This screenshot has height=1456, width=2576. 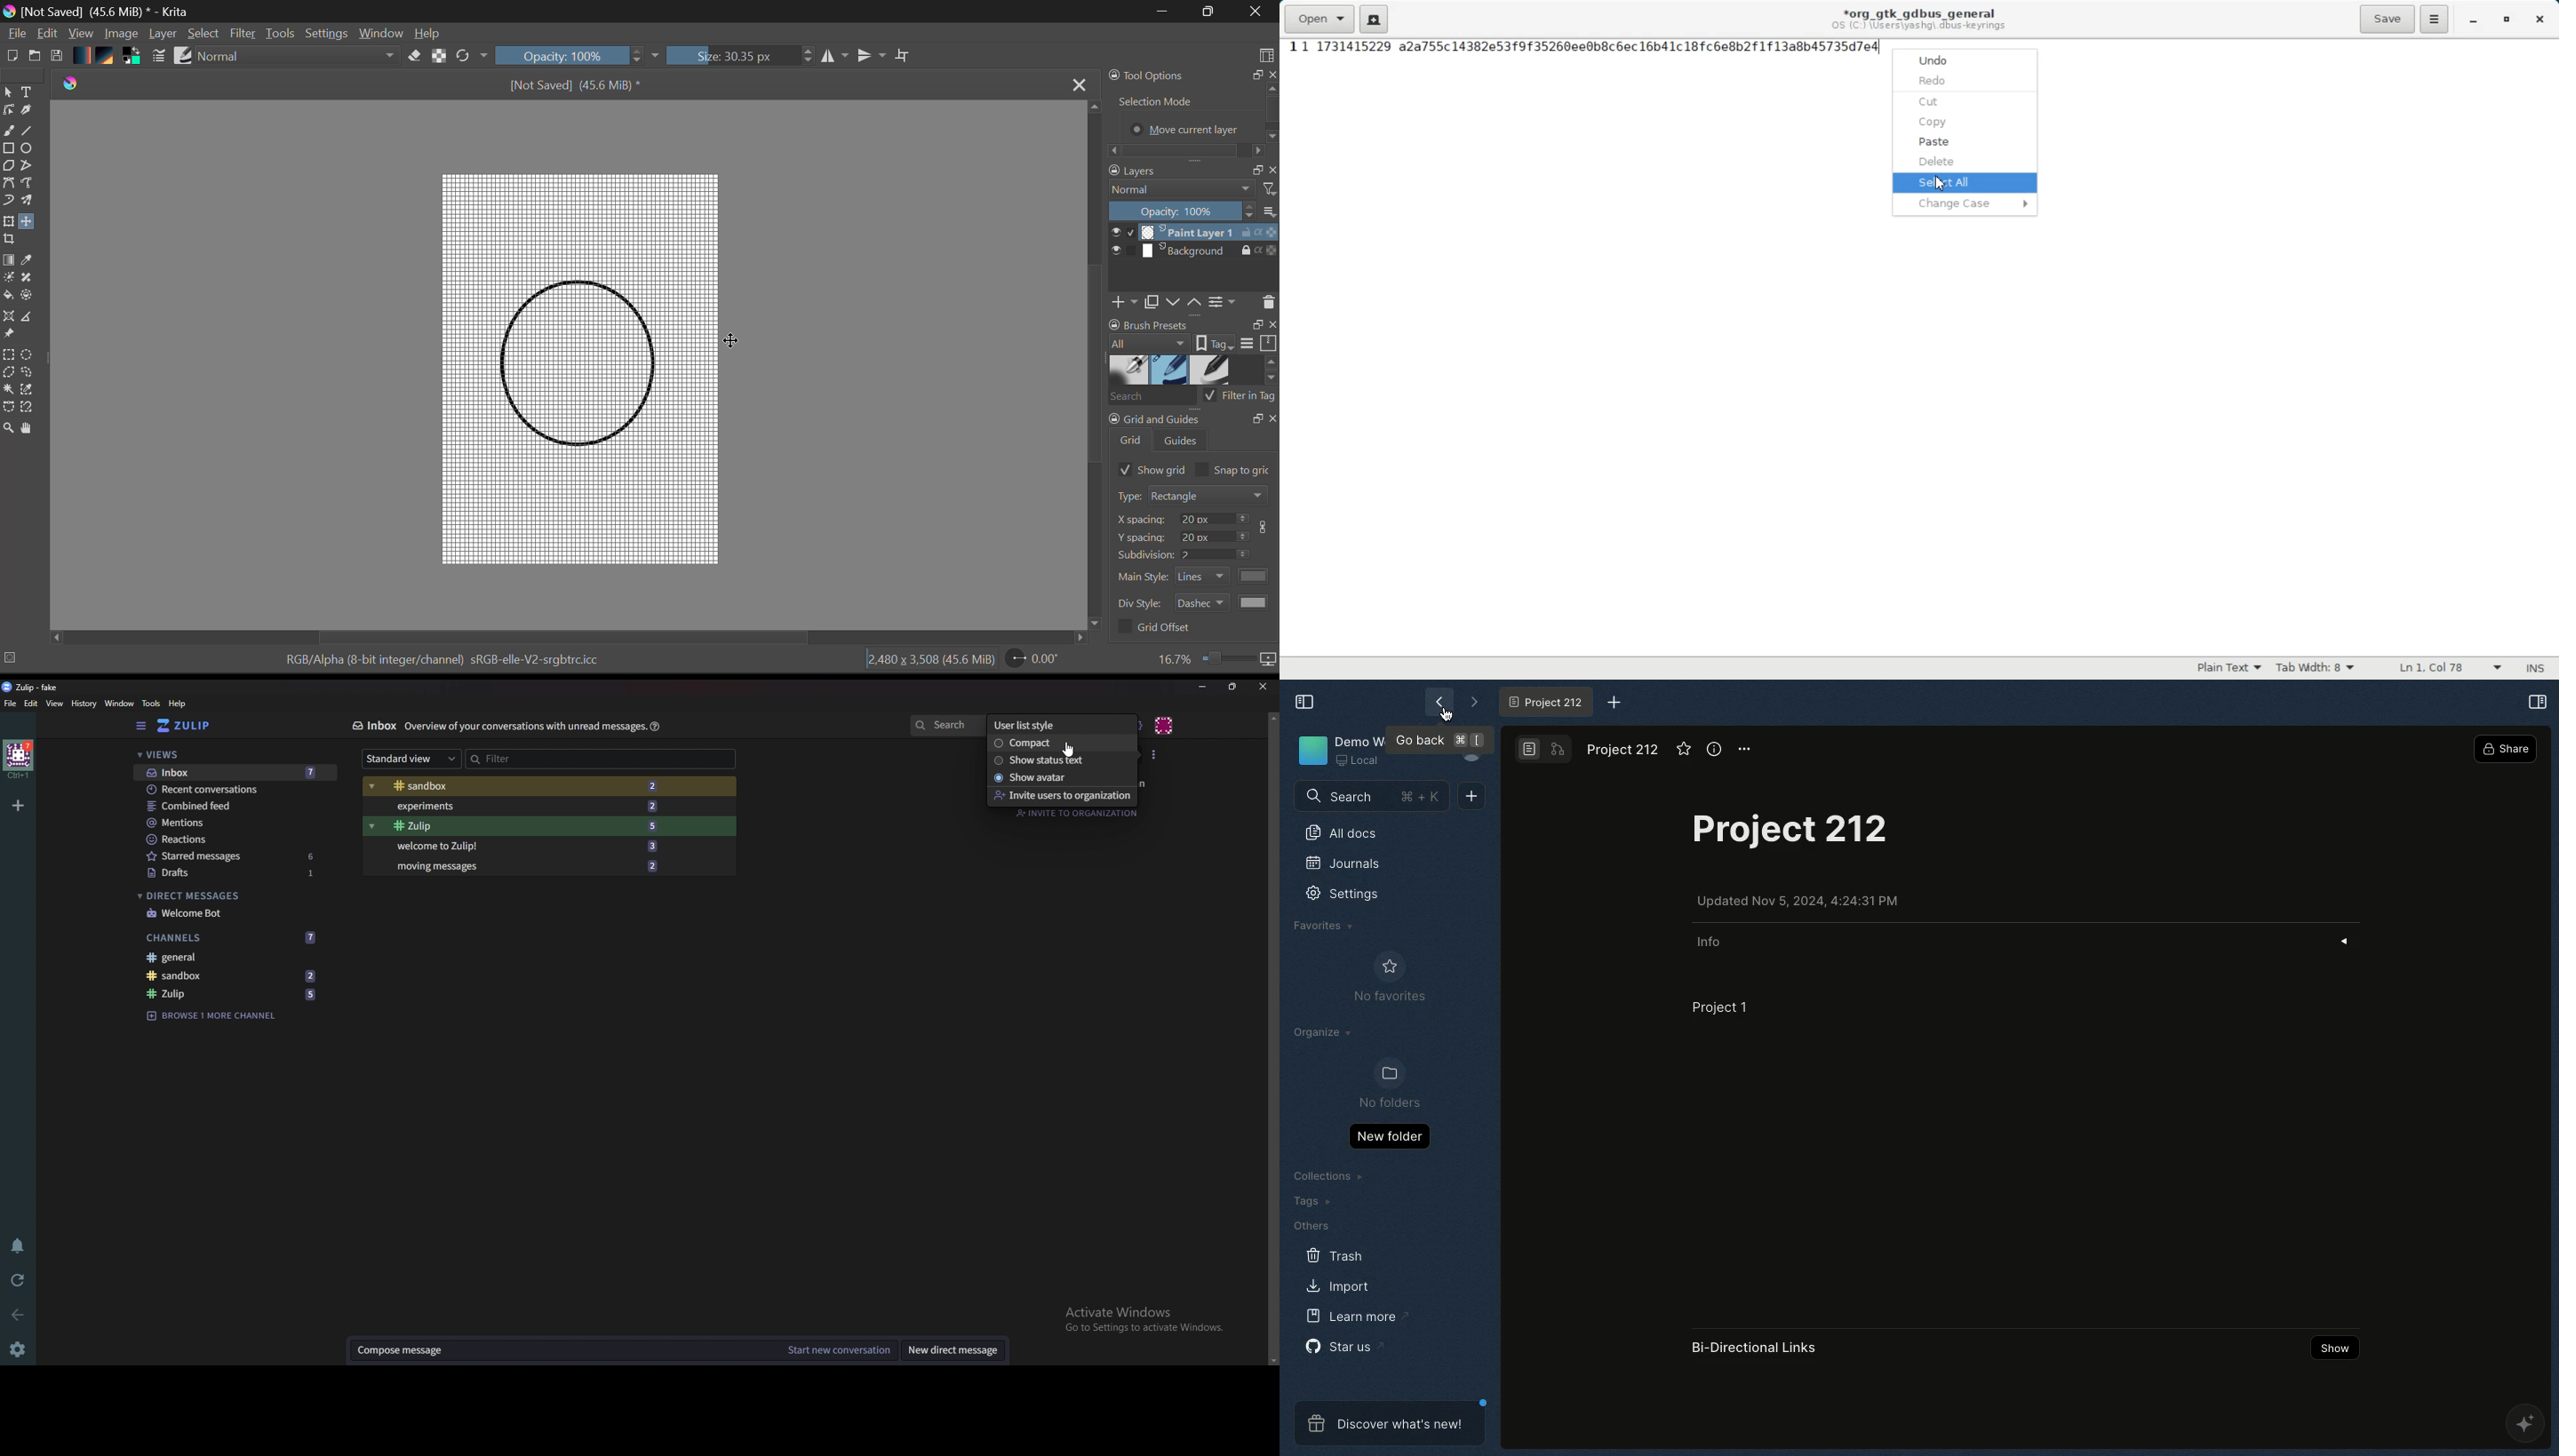 What do you see at coordinates (8, 390) in the screenshot?
I see `Continuous Selection` at bounding box center [8, 390].